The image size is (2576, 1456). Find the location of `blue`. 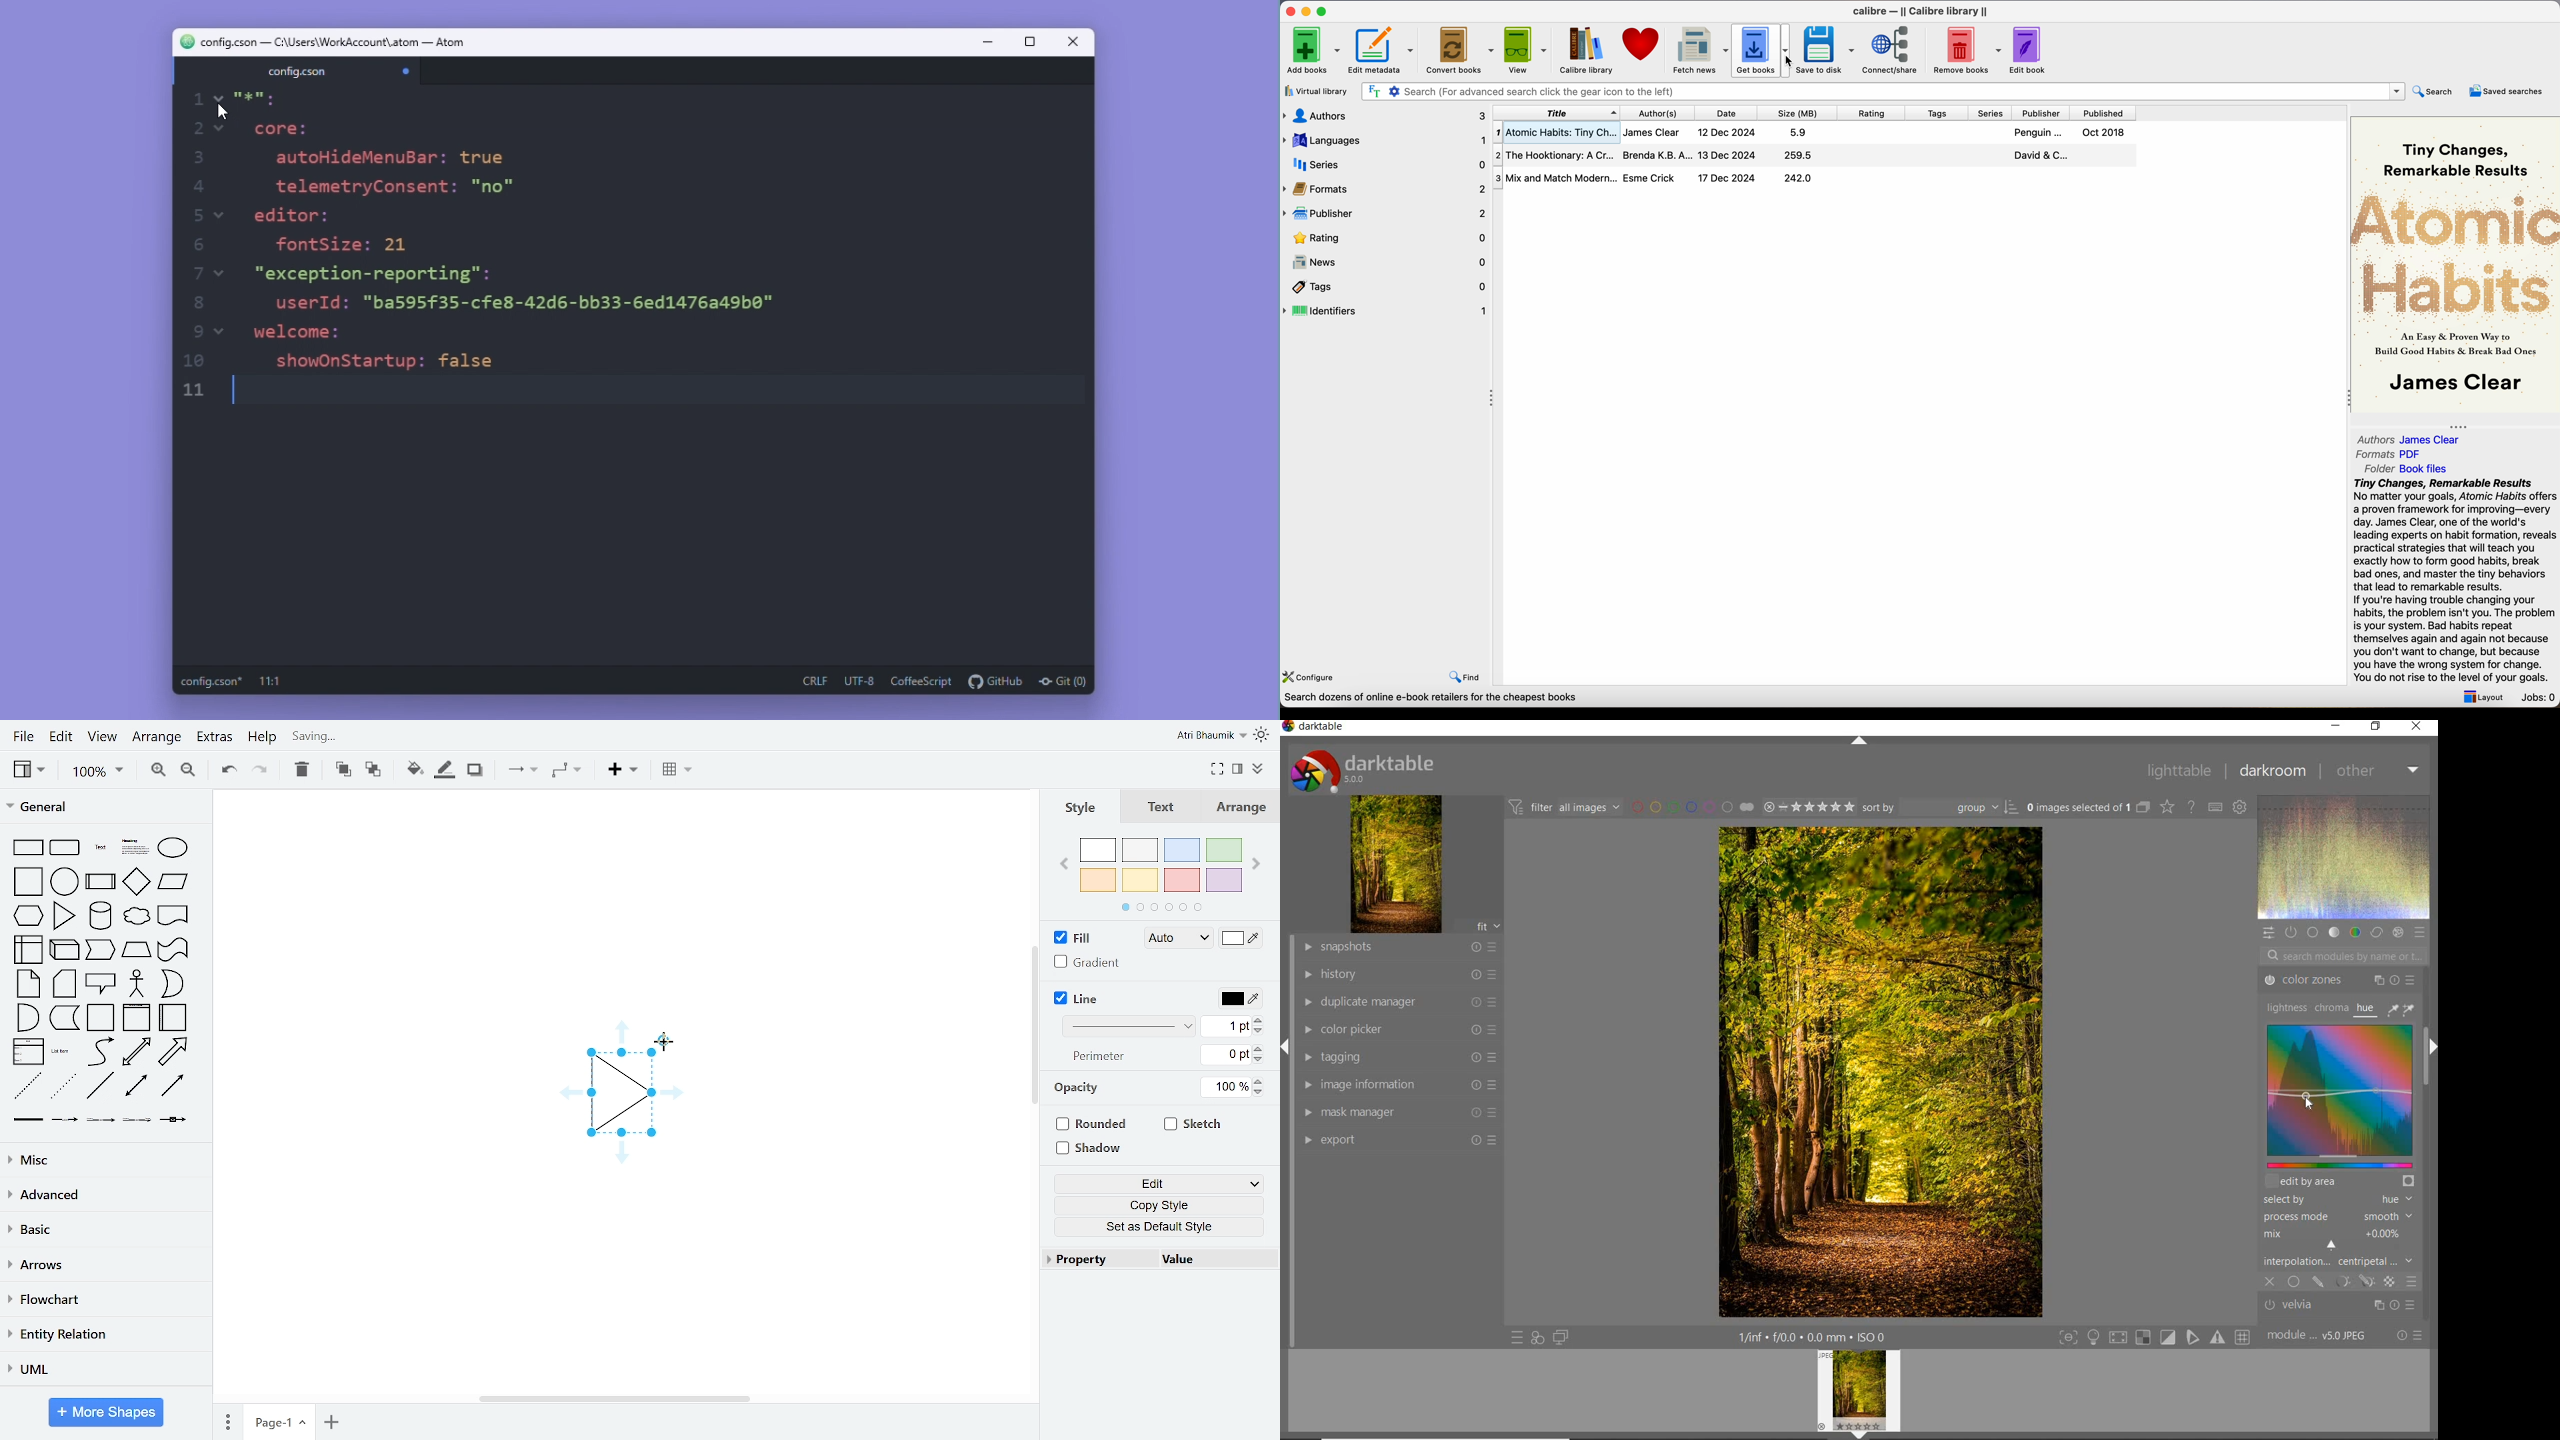

blue is located at coordinates (1182, 850).